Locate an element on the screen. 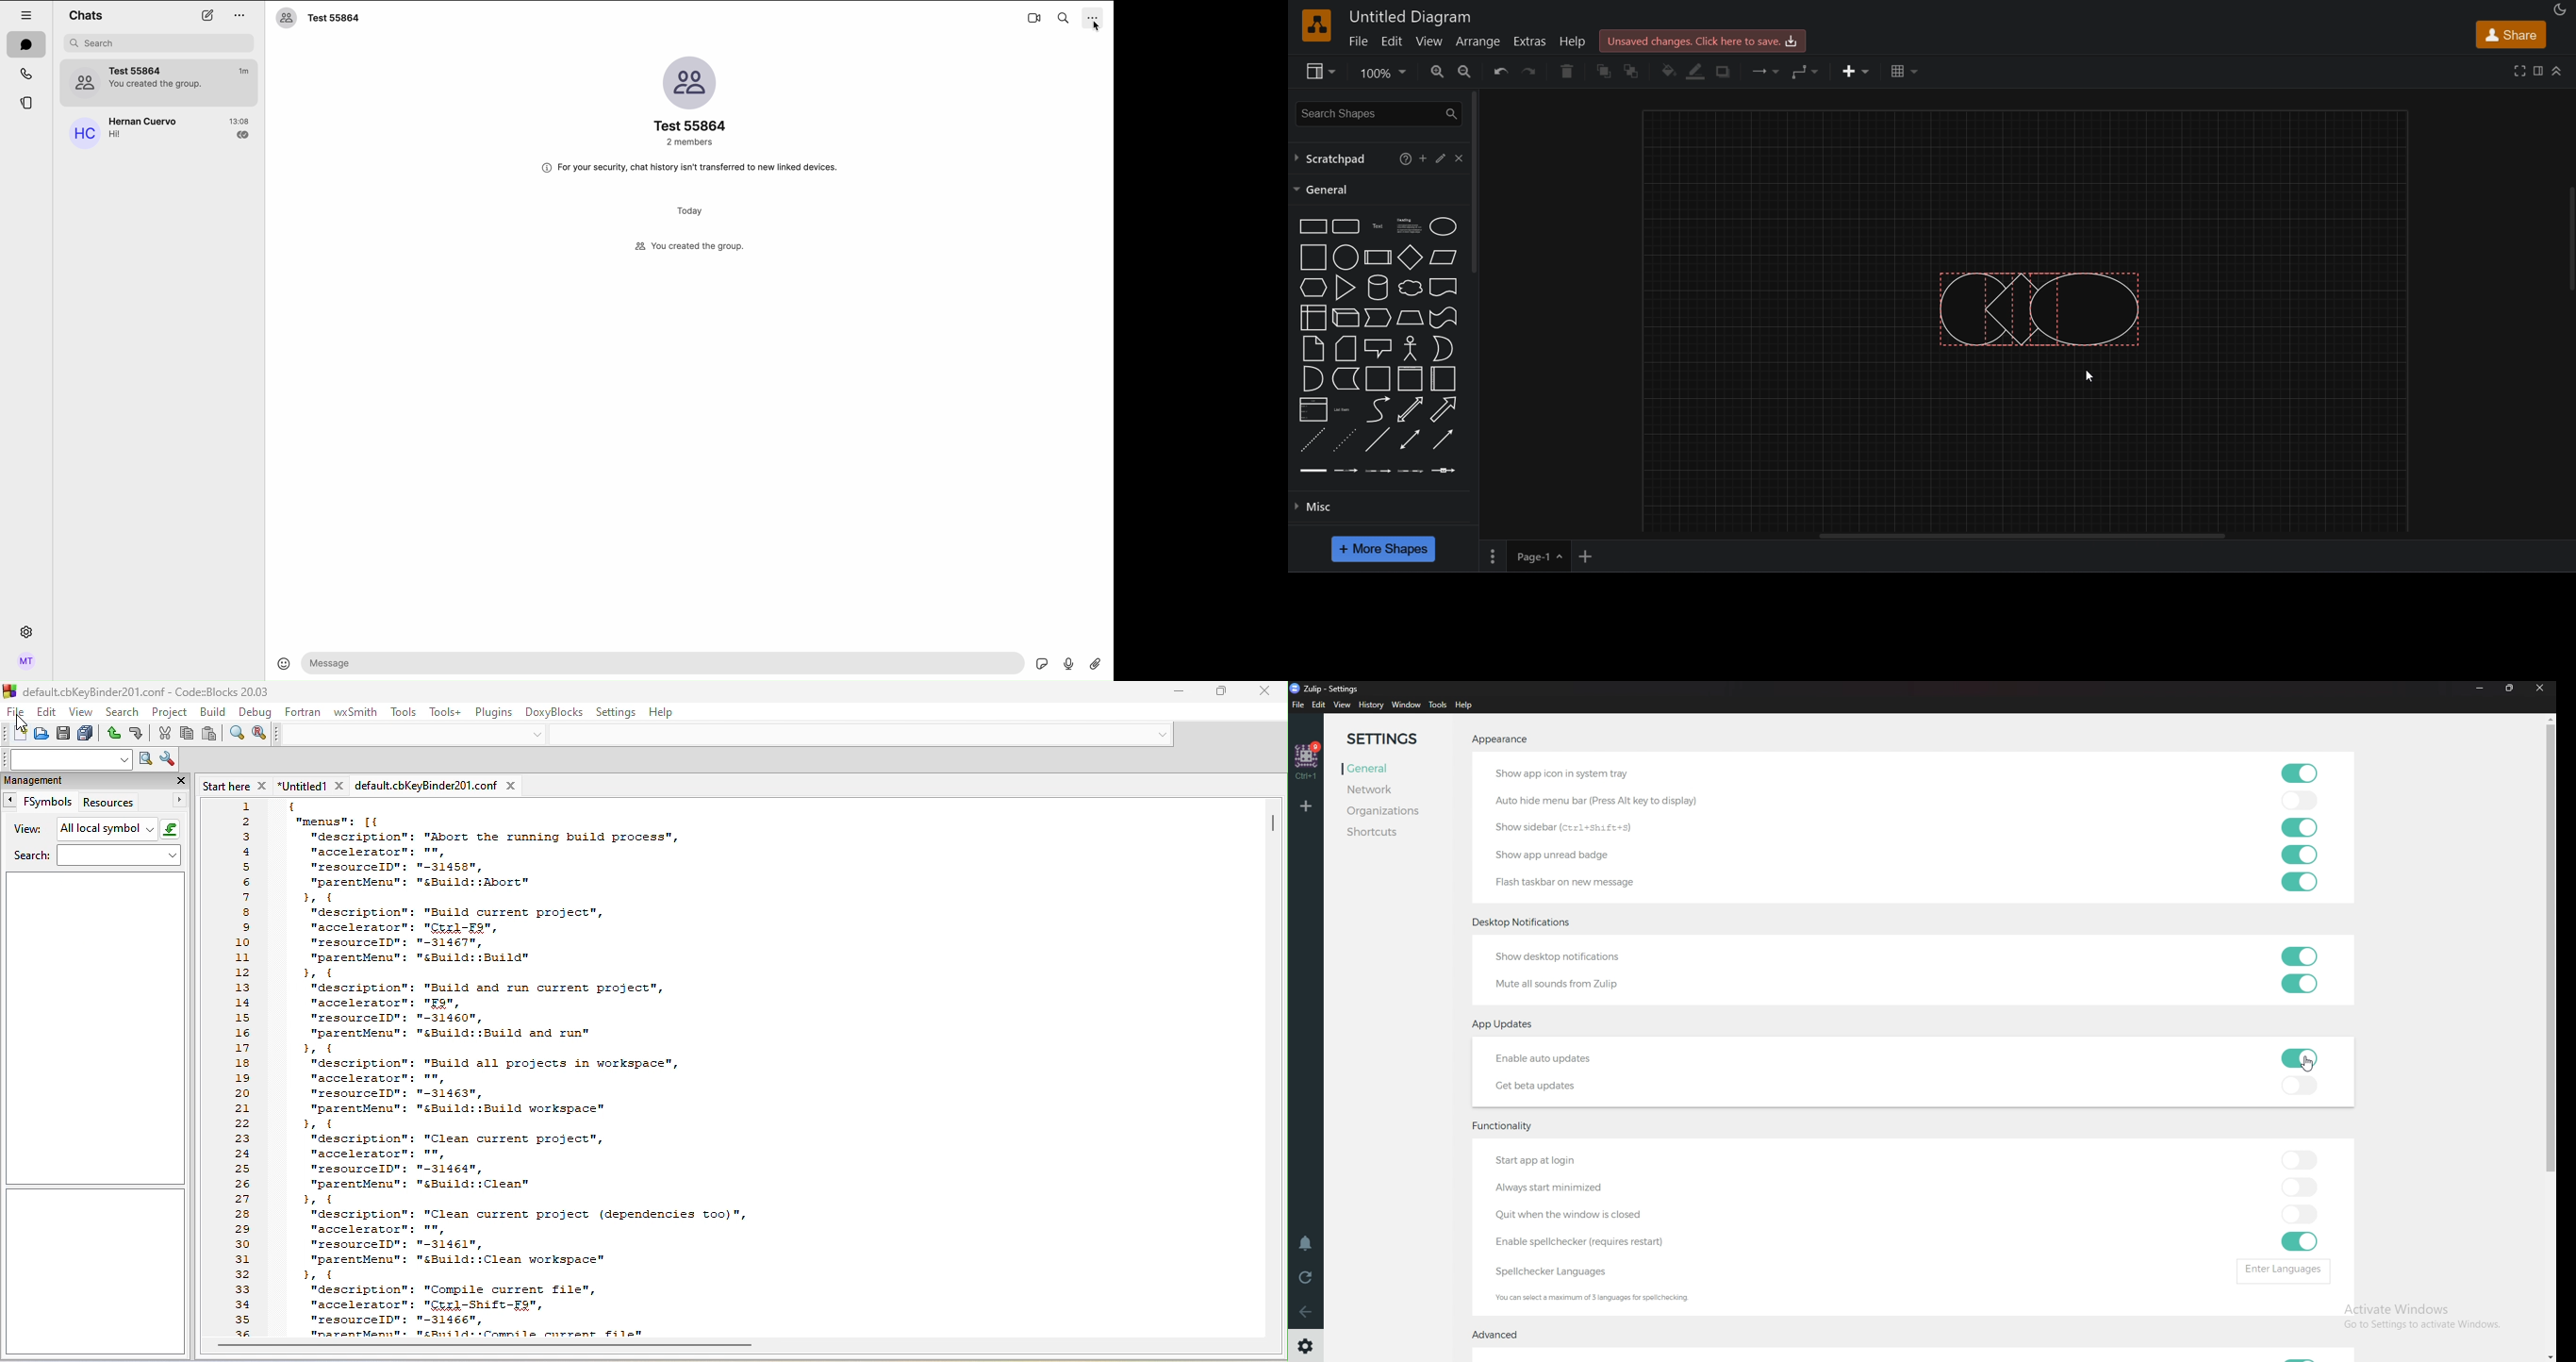 This screenshot has height=1372, width=2576. Scroll bar is located at coordinates (2548, 955).